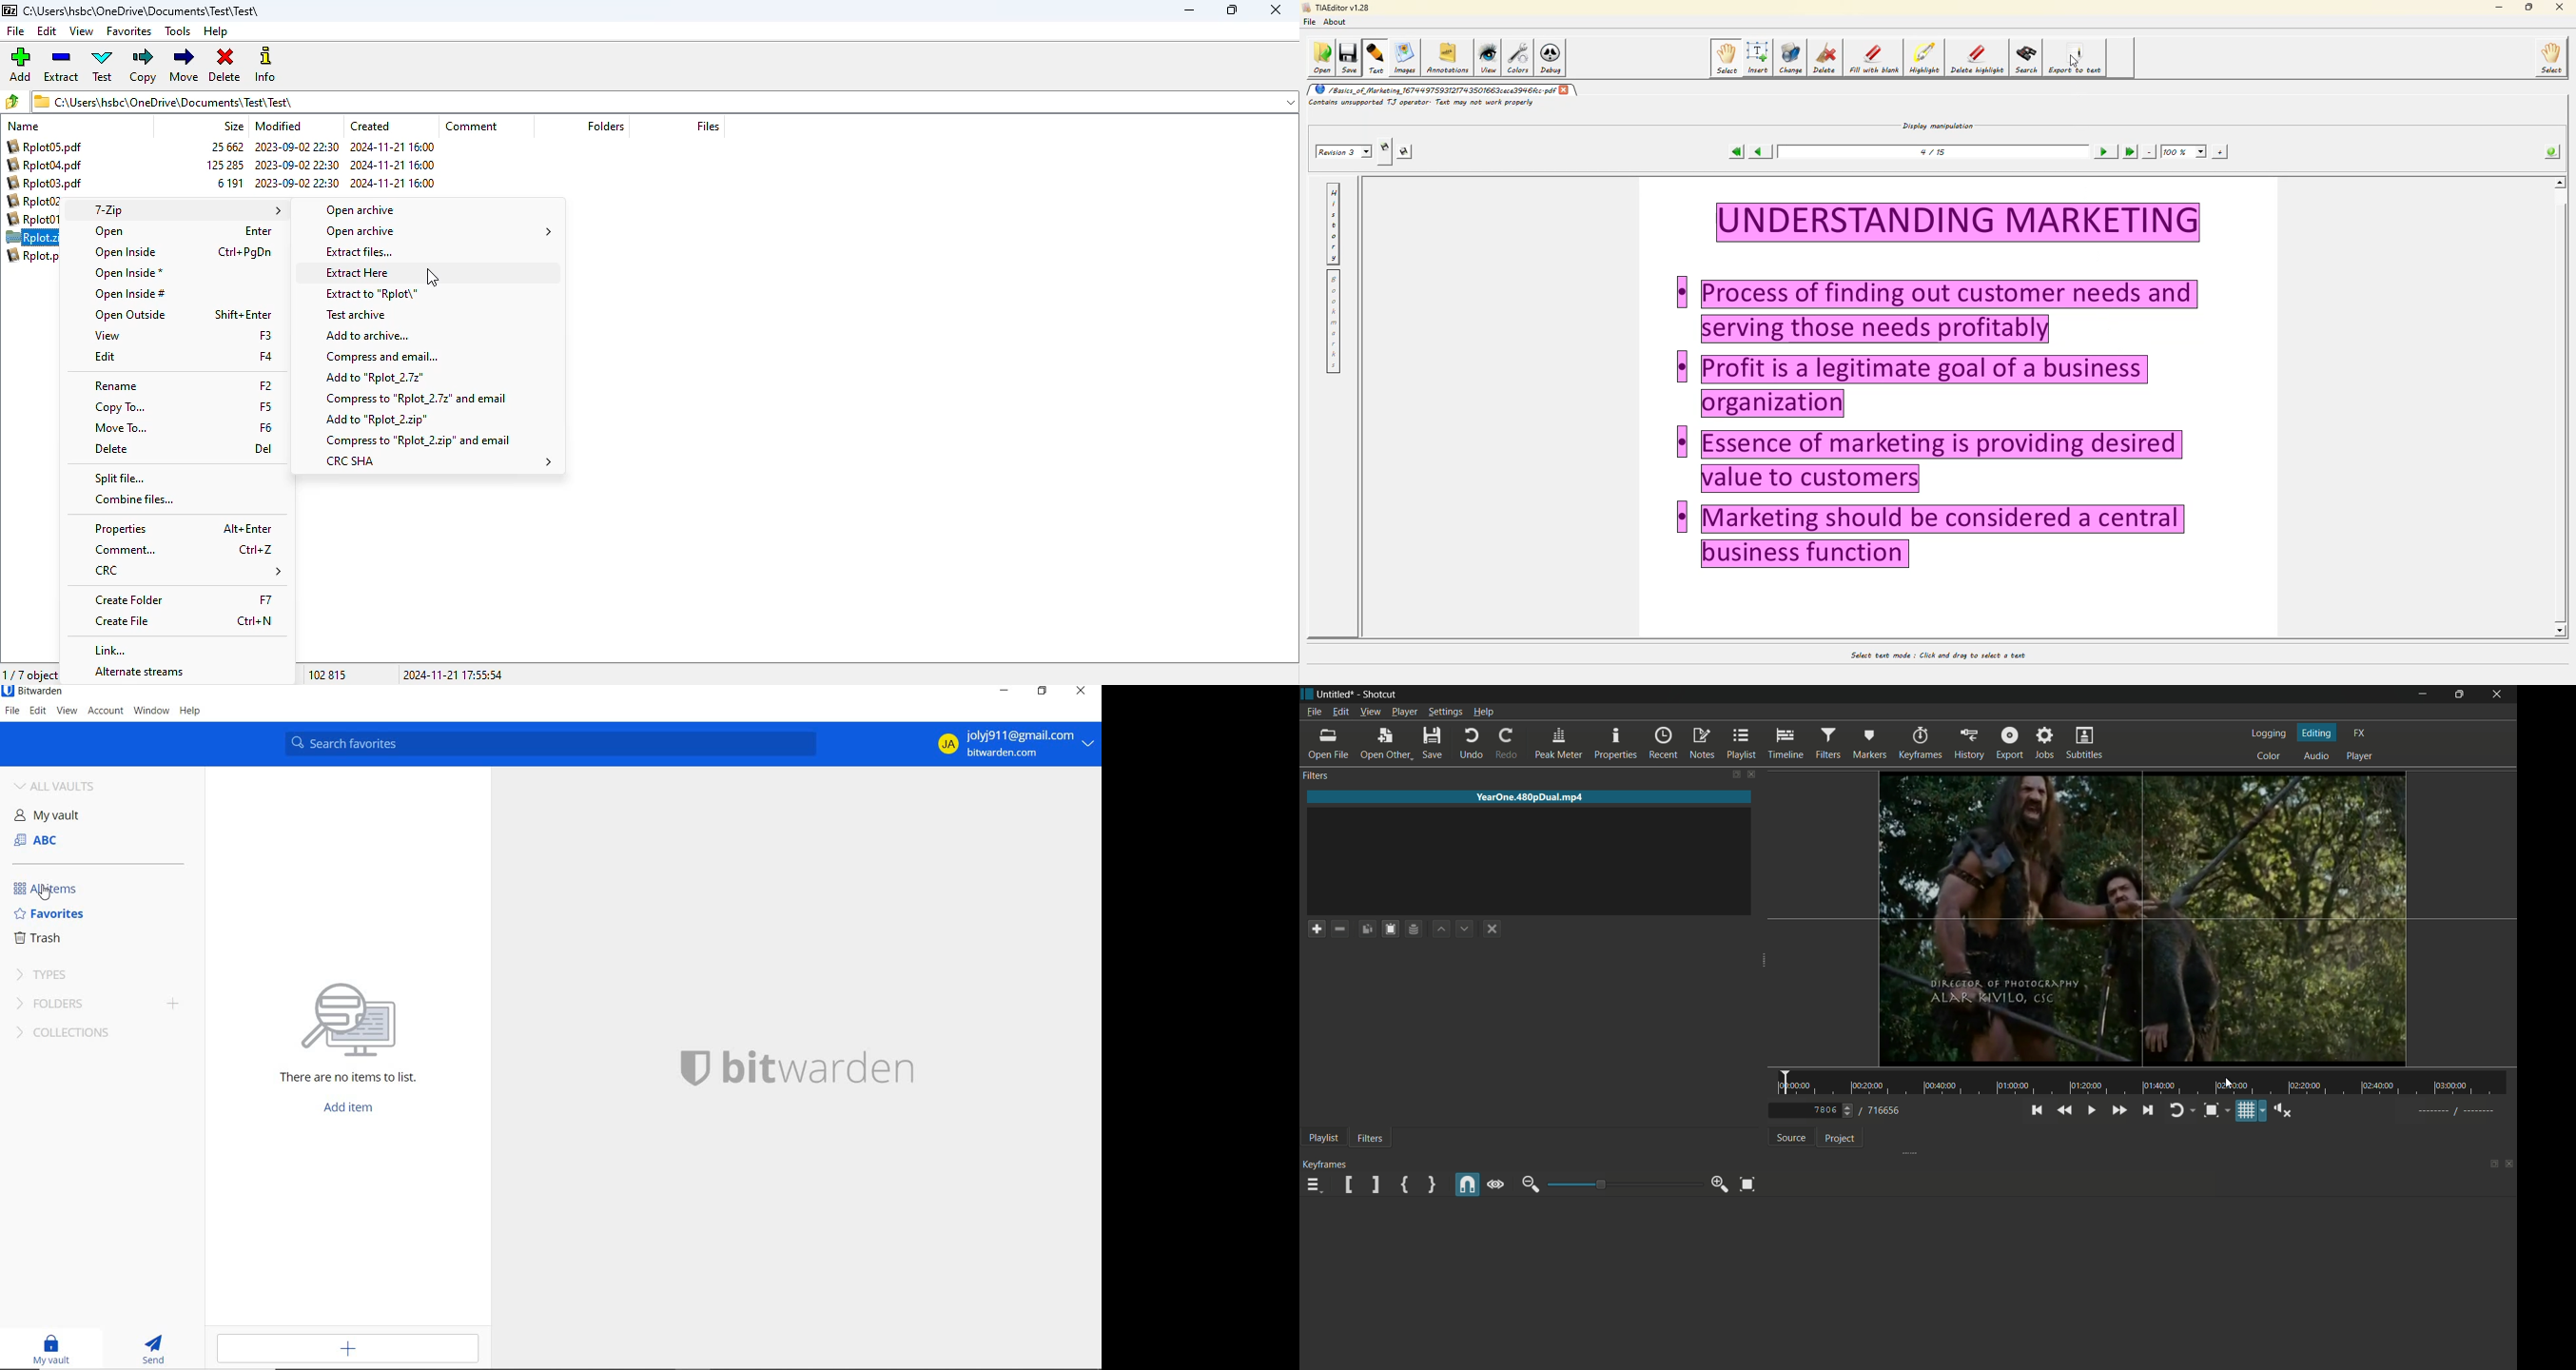 The width and height of the screenshot is (2576, 1372). Describe the element at coordinates (1497, 1184) in the screenshot. I see `scrub while dragging` at that location.